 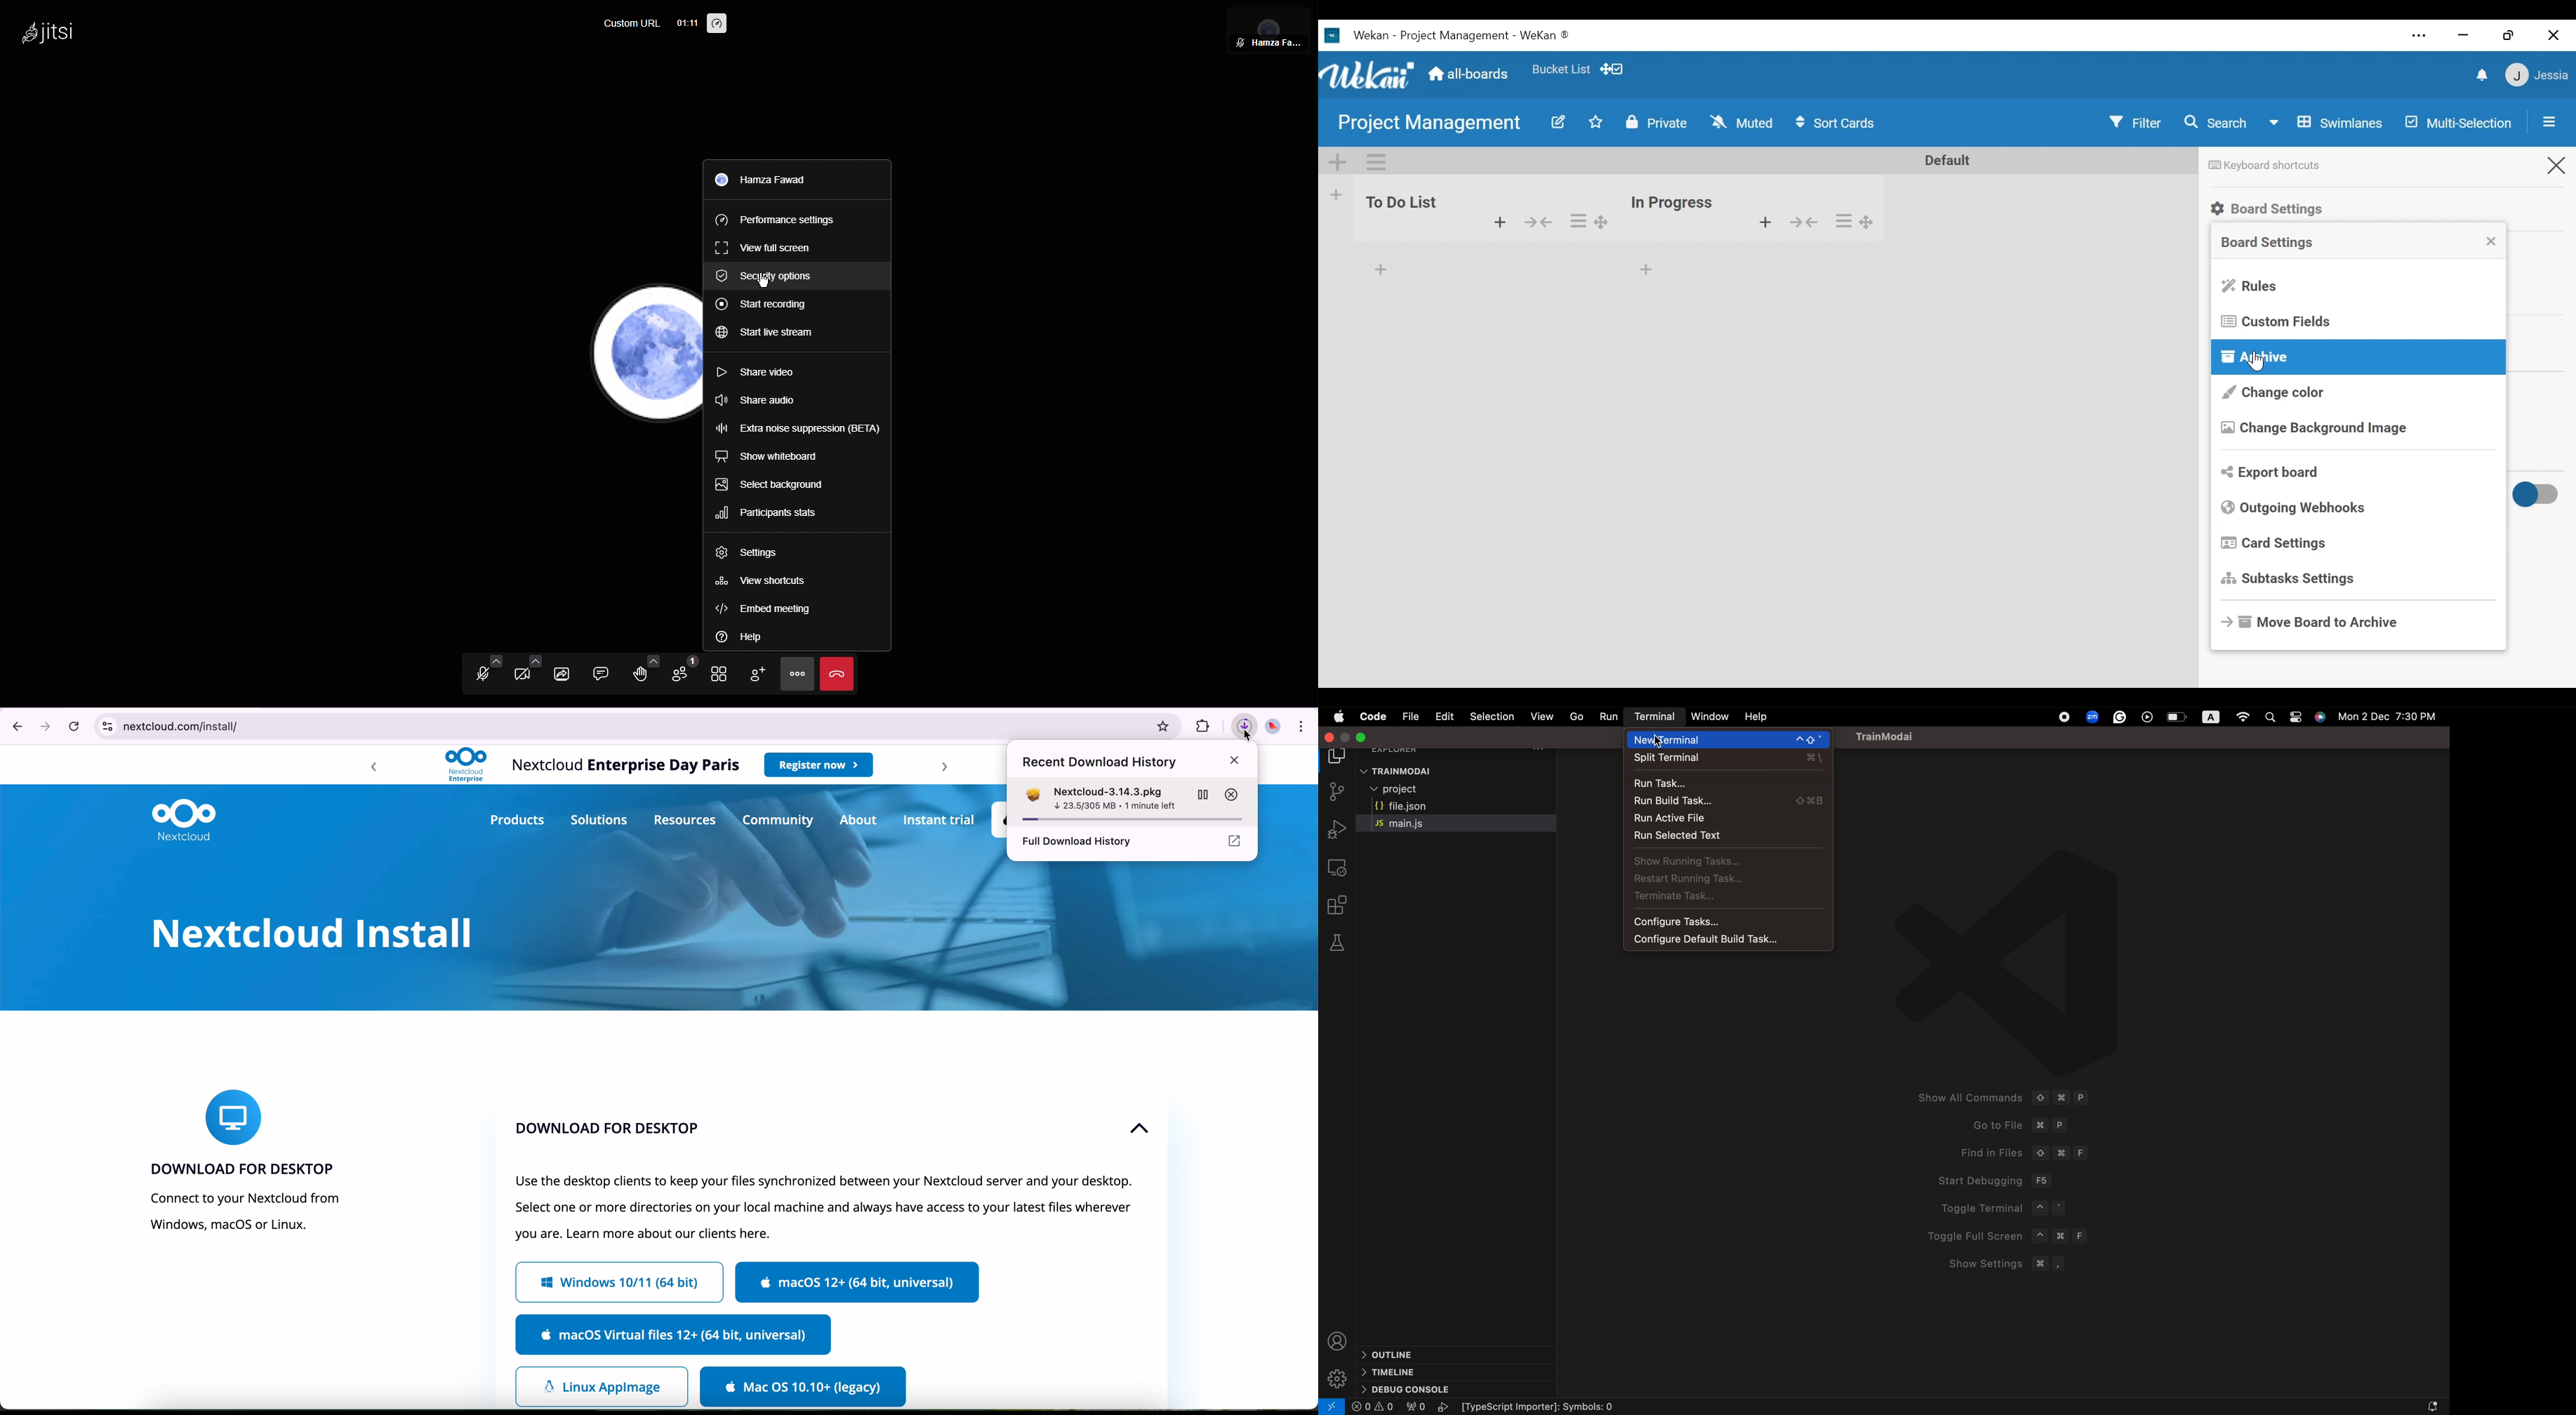 What do you see at coordinates (1338, 162) in the screenshot?
I see `Add Swimlane` at bounding box center [1338, 162].